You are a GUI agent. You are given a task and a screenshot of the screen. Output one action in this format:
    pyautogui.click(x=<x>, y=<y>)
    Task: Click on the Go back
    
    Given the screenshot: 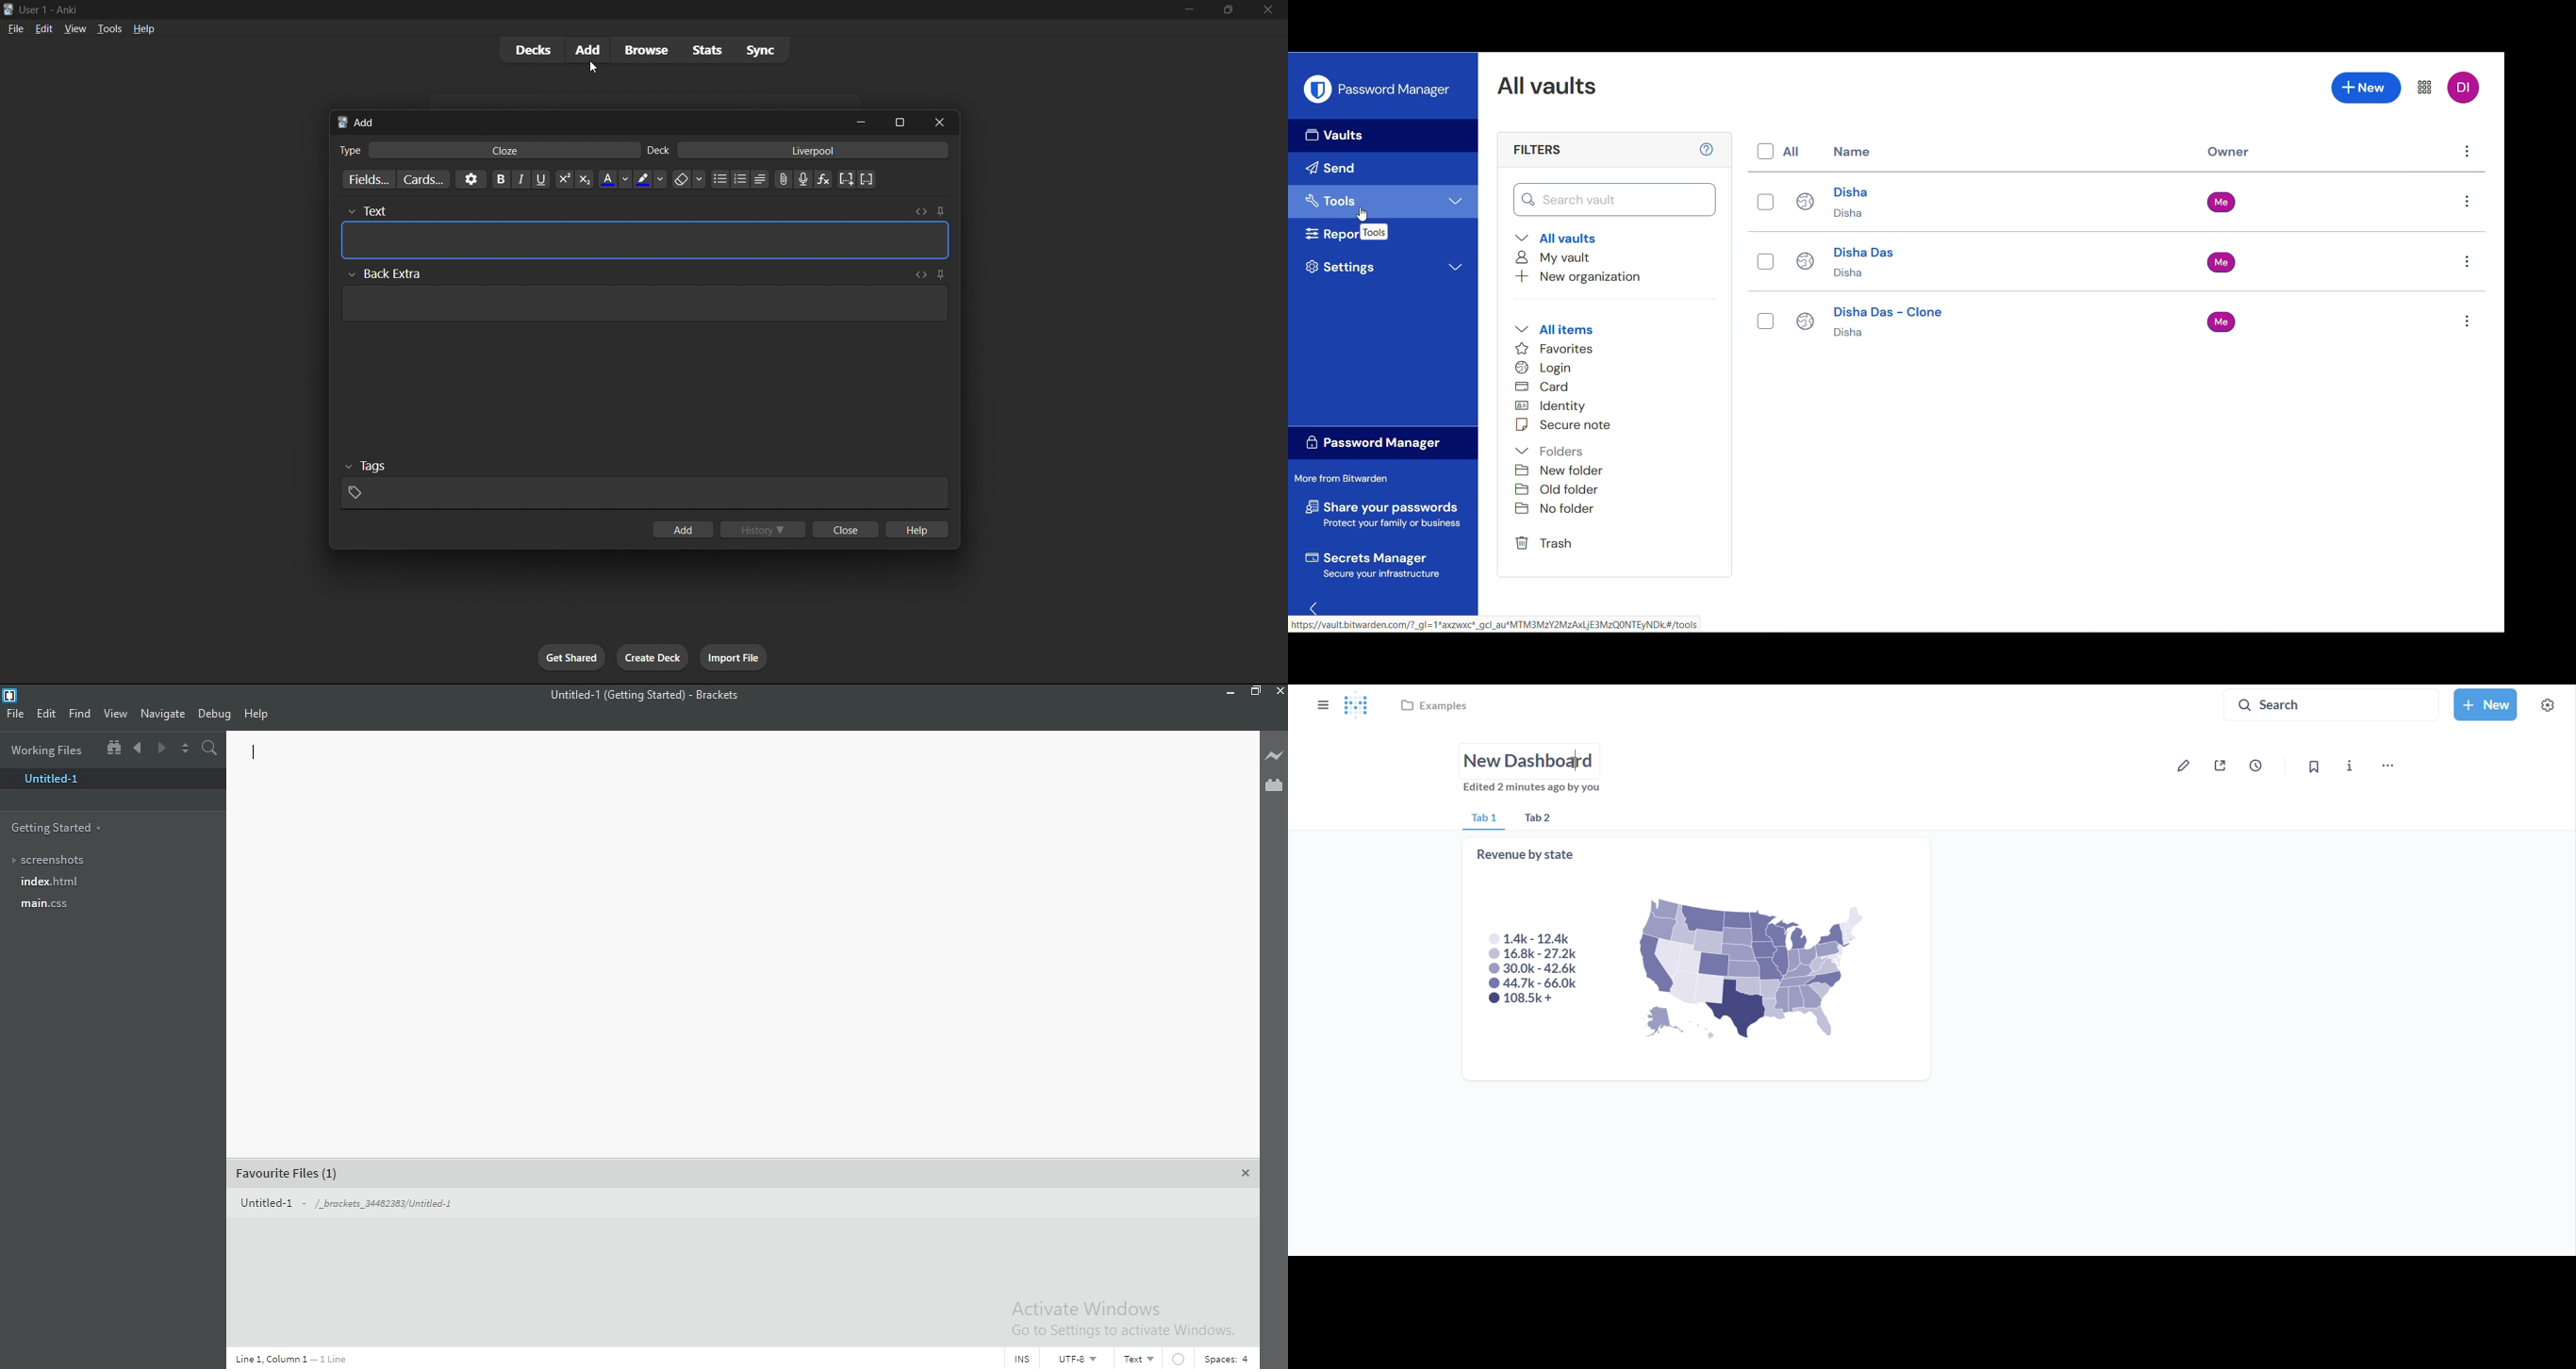 What is the action you would take?
    pyautogui.click(x=1313, y=608)
    